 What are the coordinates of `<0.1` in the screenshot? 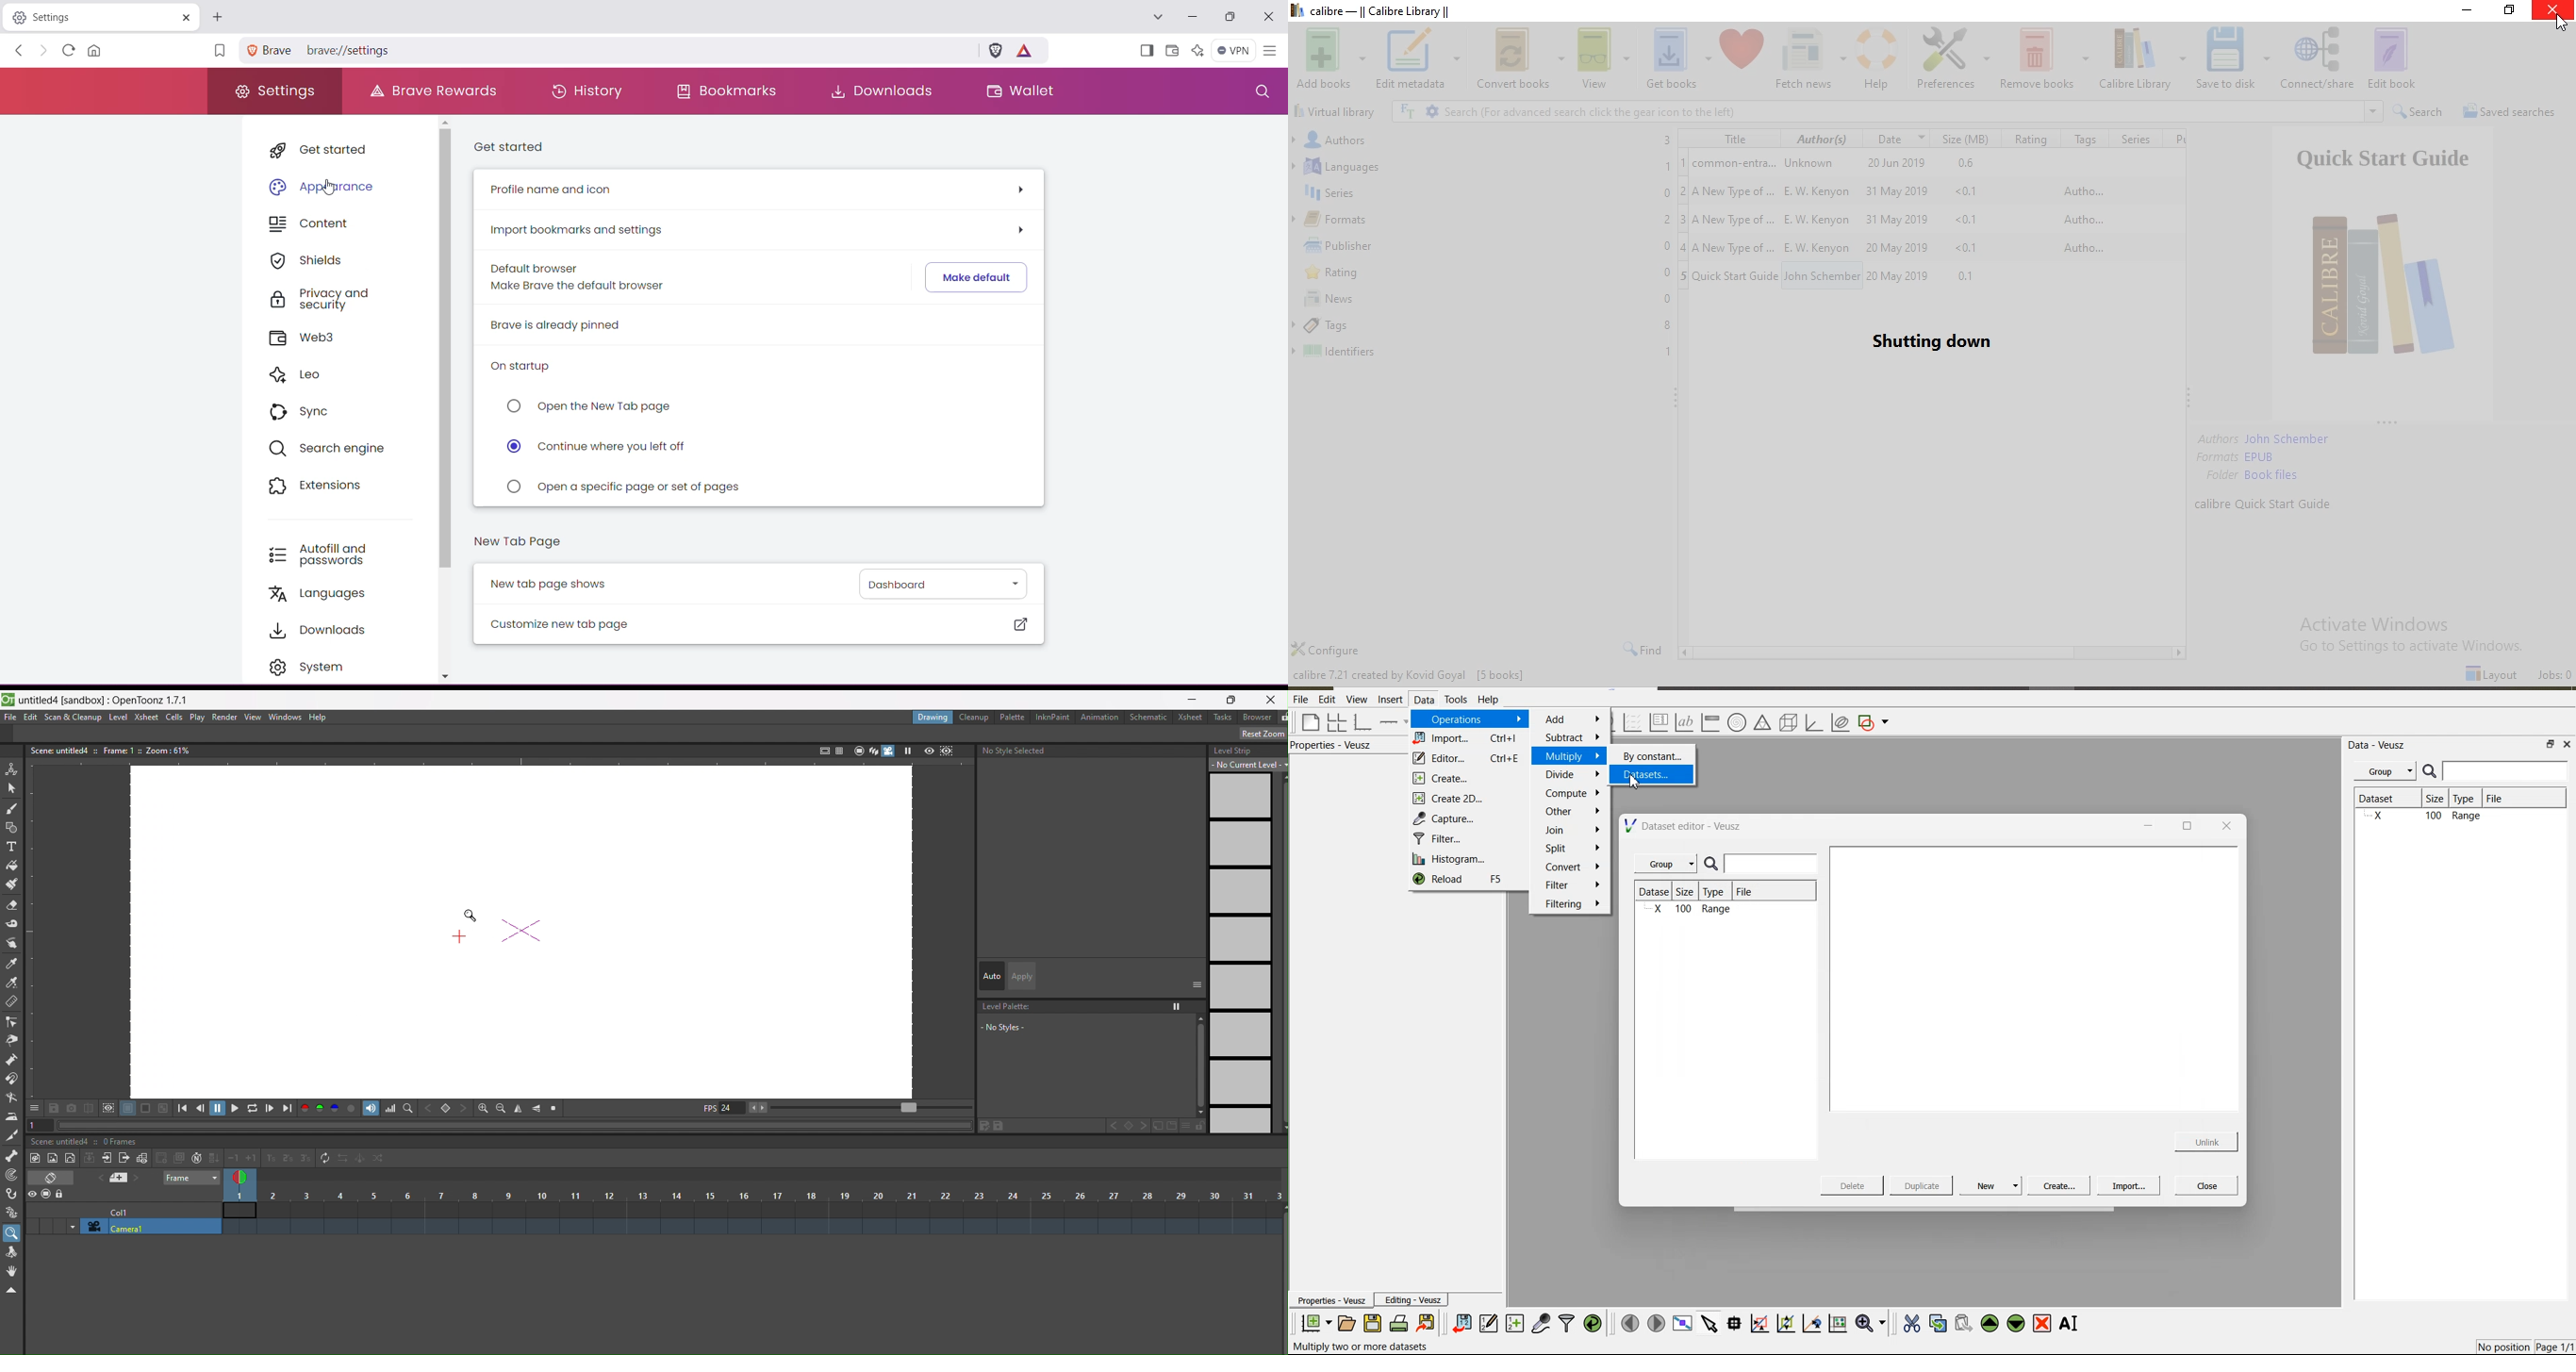 It's located at (1976, 220).